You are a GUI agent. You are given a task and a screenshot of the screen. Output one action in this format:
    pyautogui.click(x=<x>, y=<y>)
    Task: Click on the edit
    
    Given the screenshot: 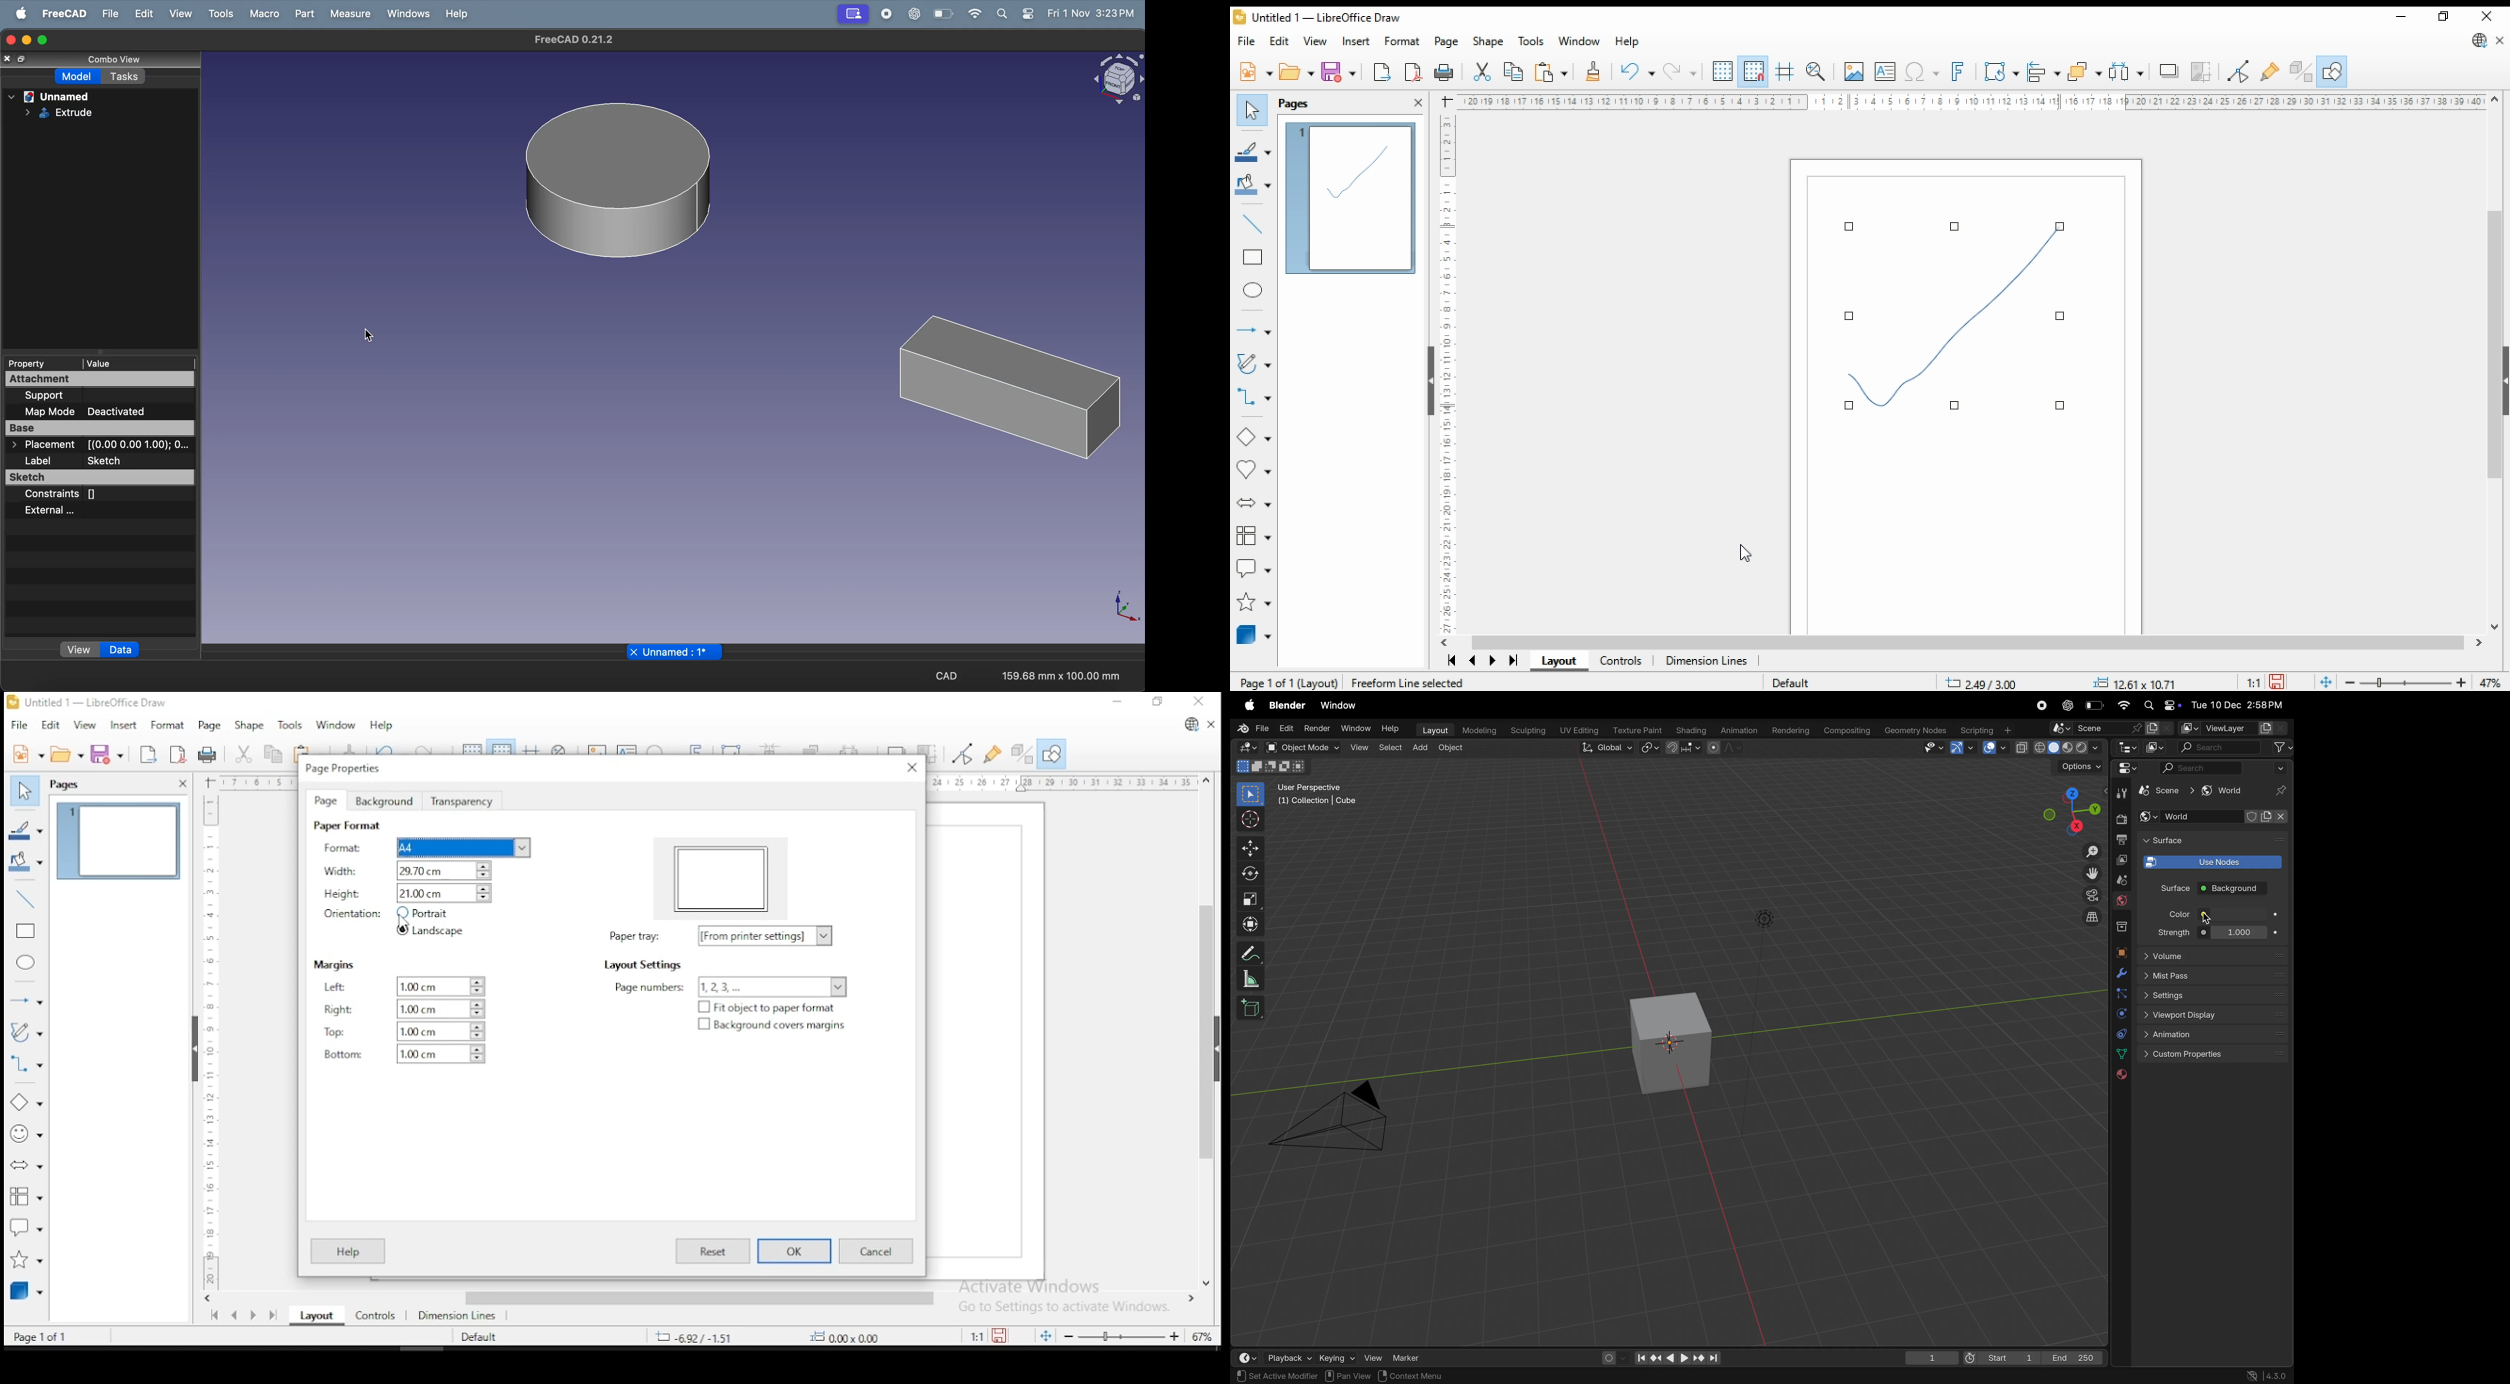 What is the action you would take?
    pyautogui.click(x=53, y=726)
    